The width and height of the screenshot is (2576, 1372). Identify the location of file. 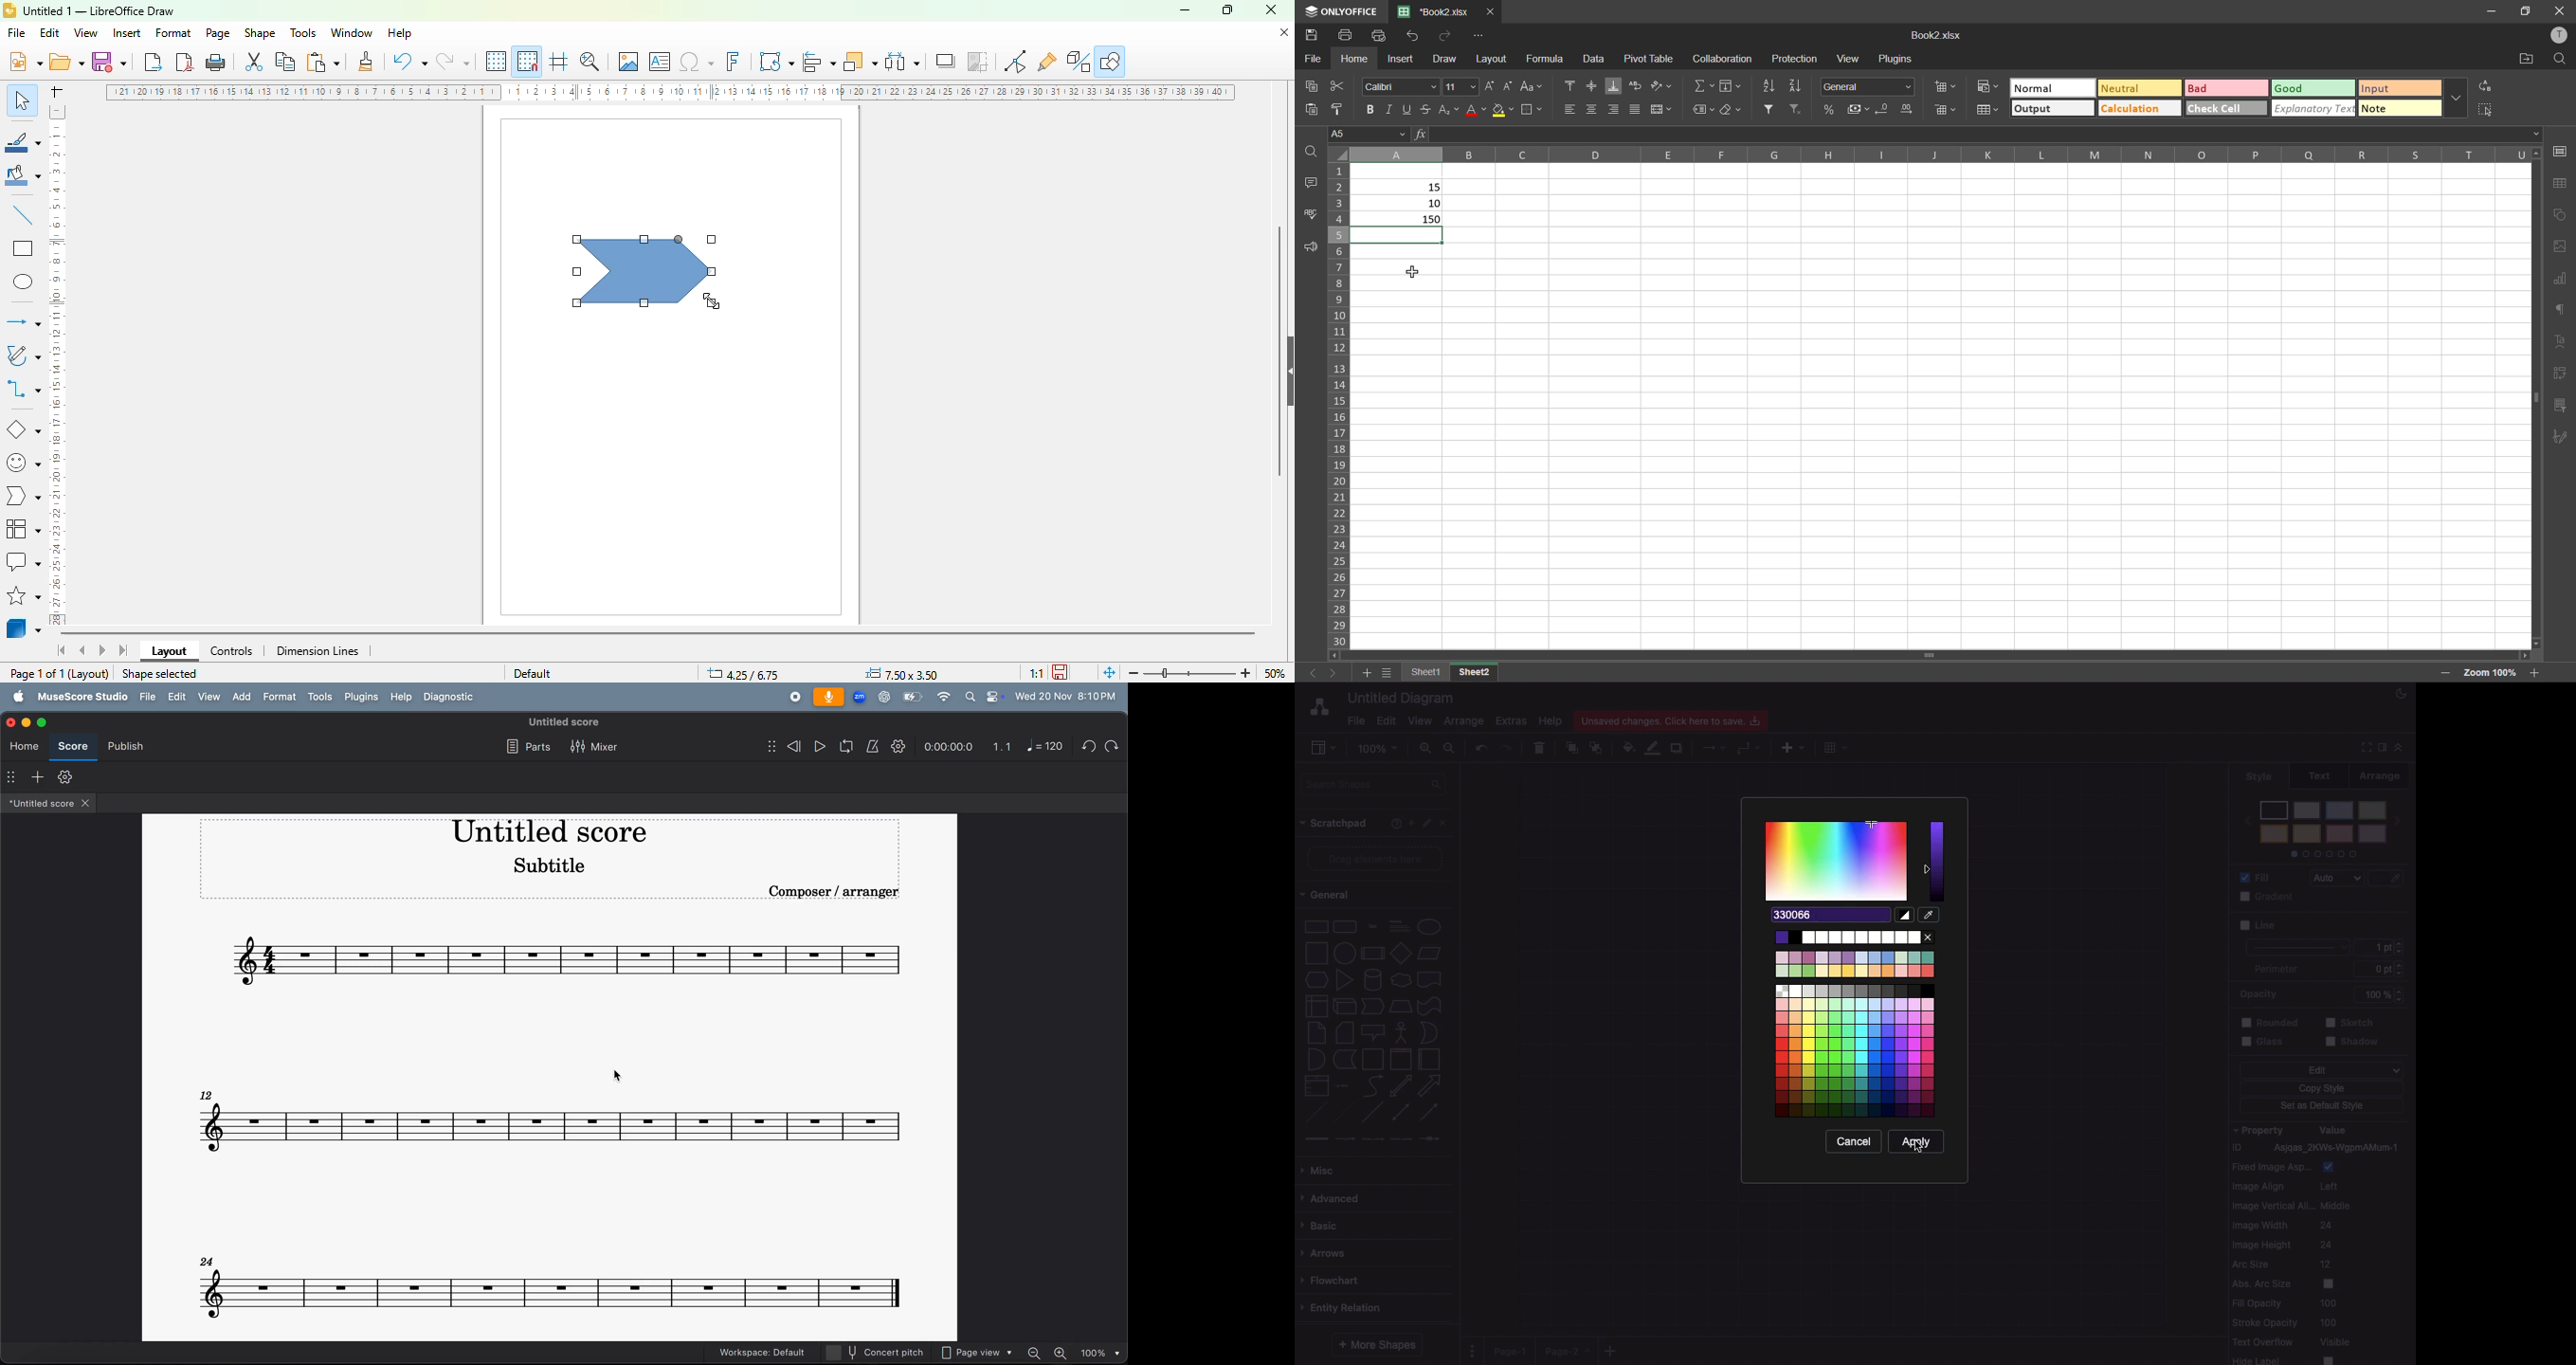
(16, 32).